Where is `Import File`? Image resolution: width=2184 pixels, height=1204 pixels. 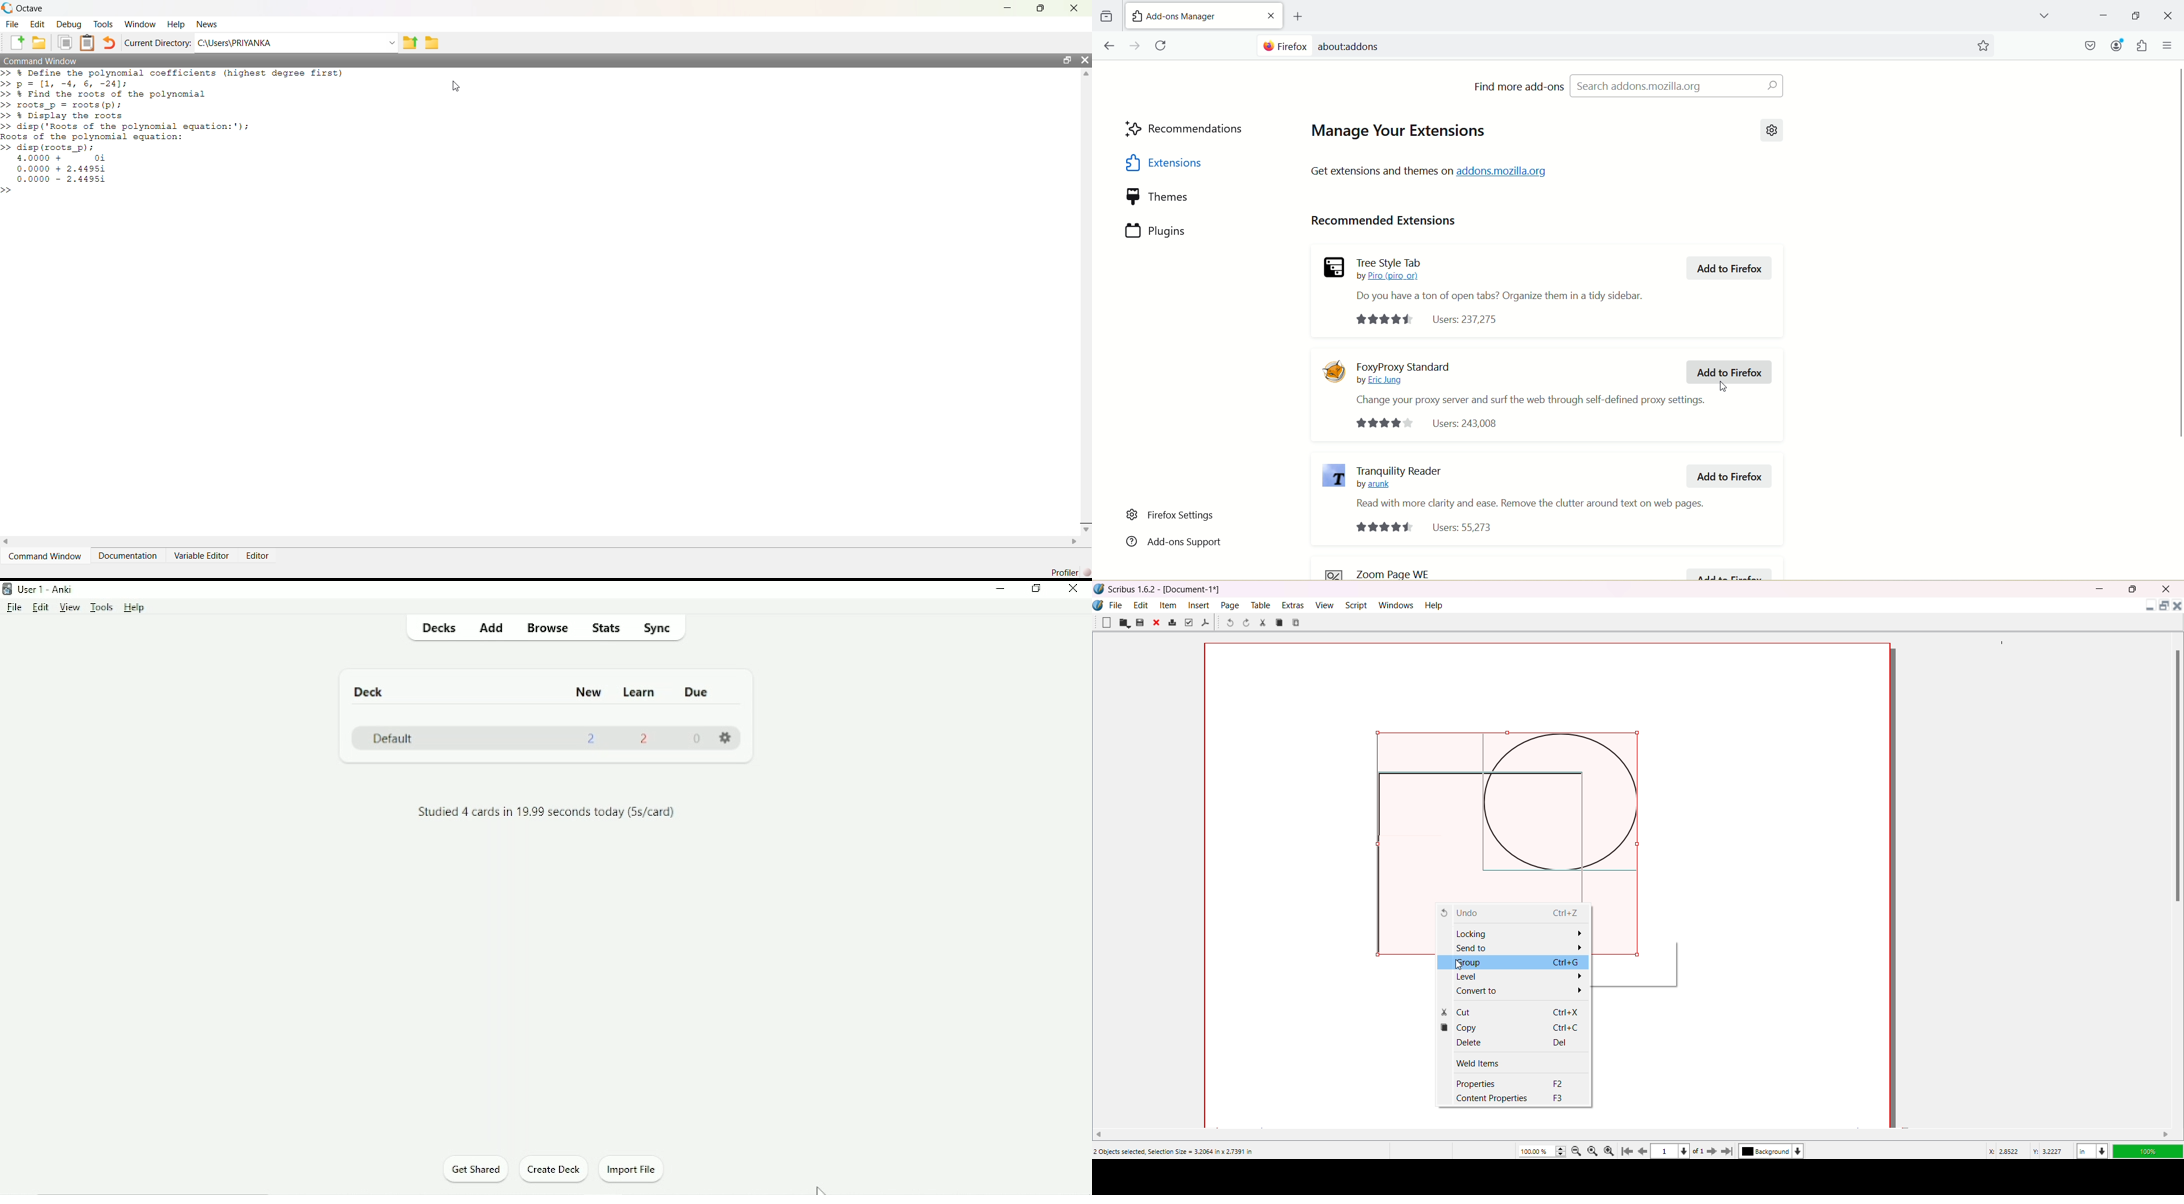
Import File is located at coordinates (640, 1170).